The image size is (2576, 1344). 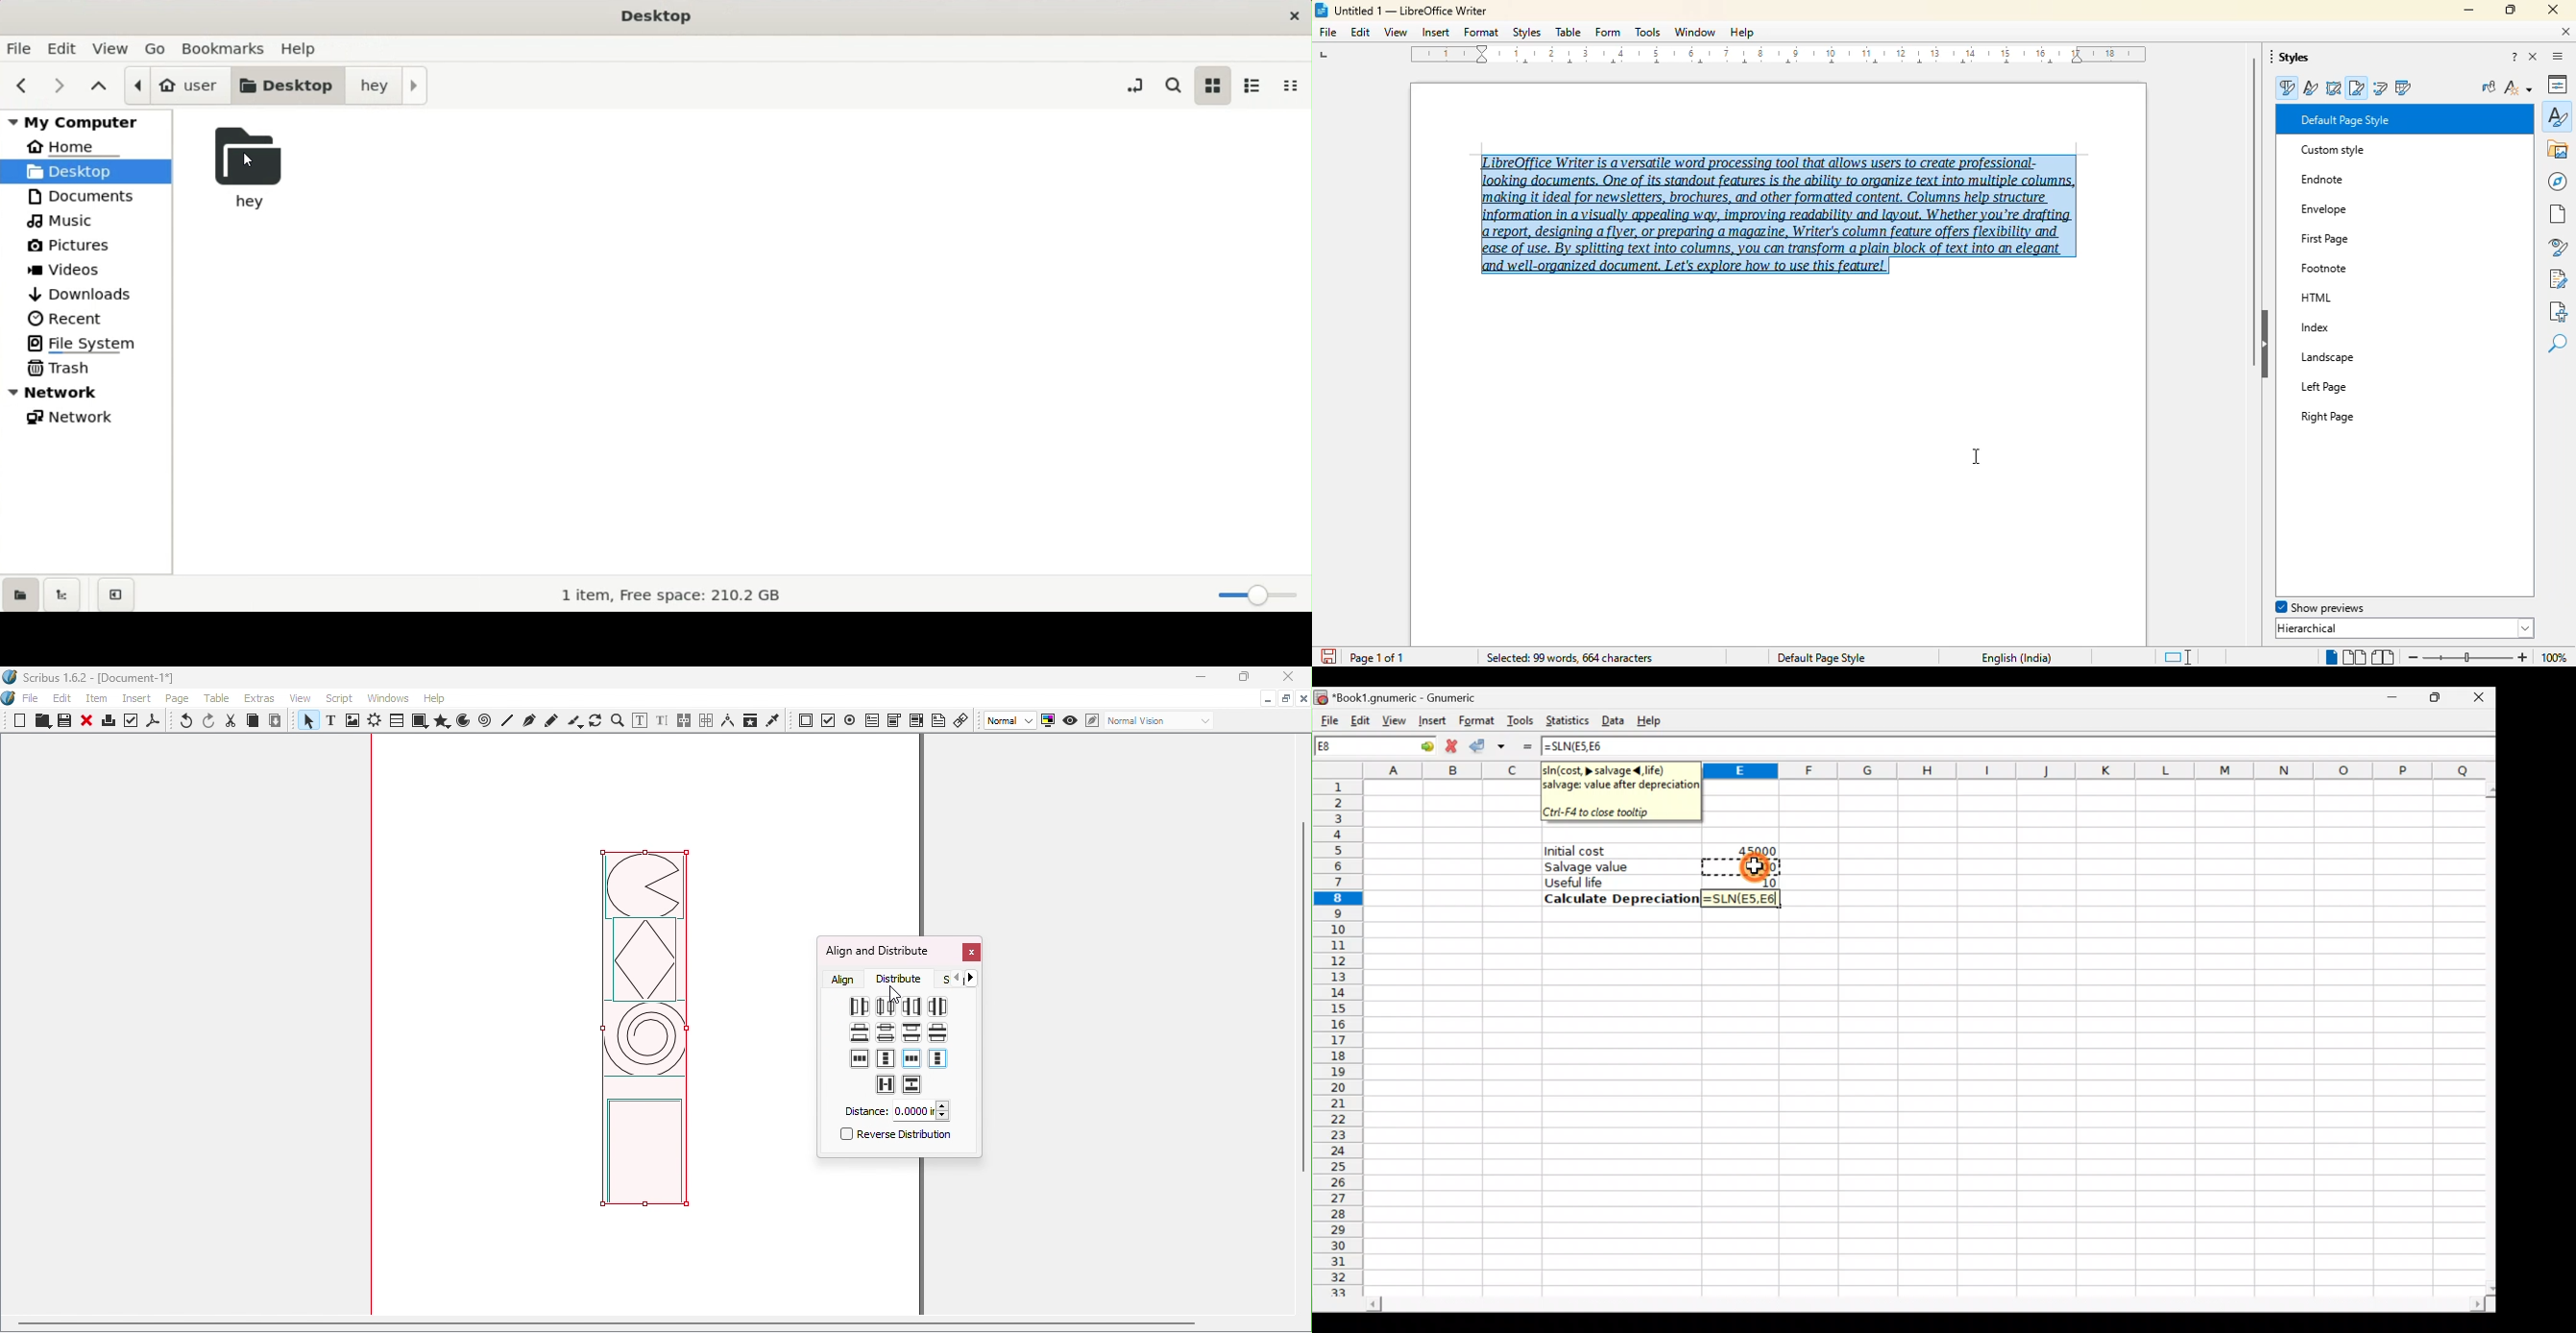 What do you see at coordinates (1475, 718) in the screenshot?
I see `Format` at bounding box center [1475, 718].